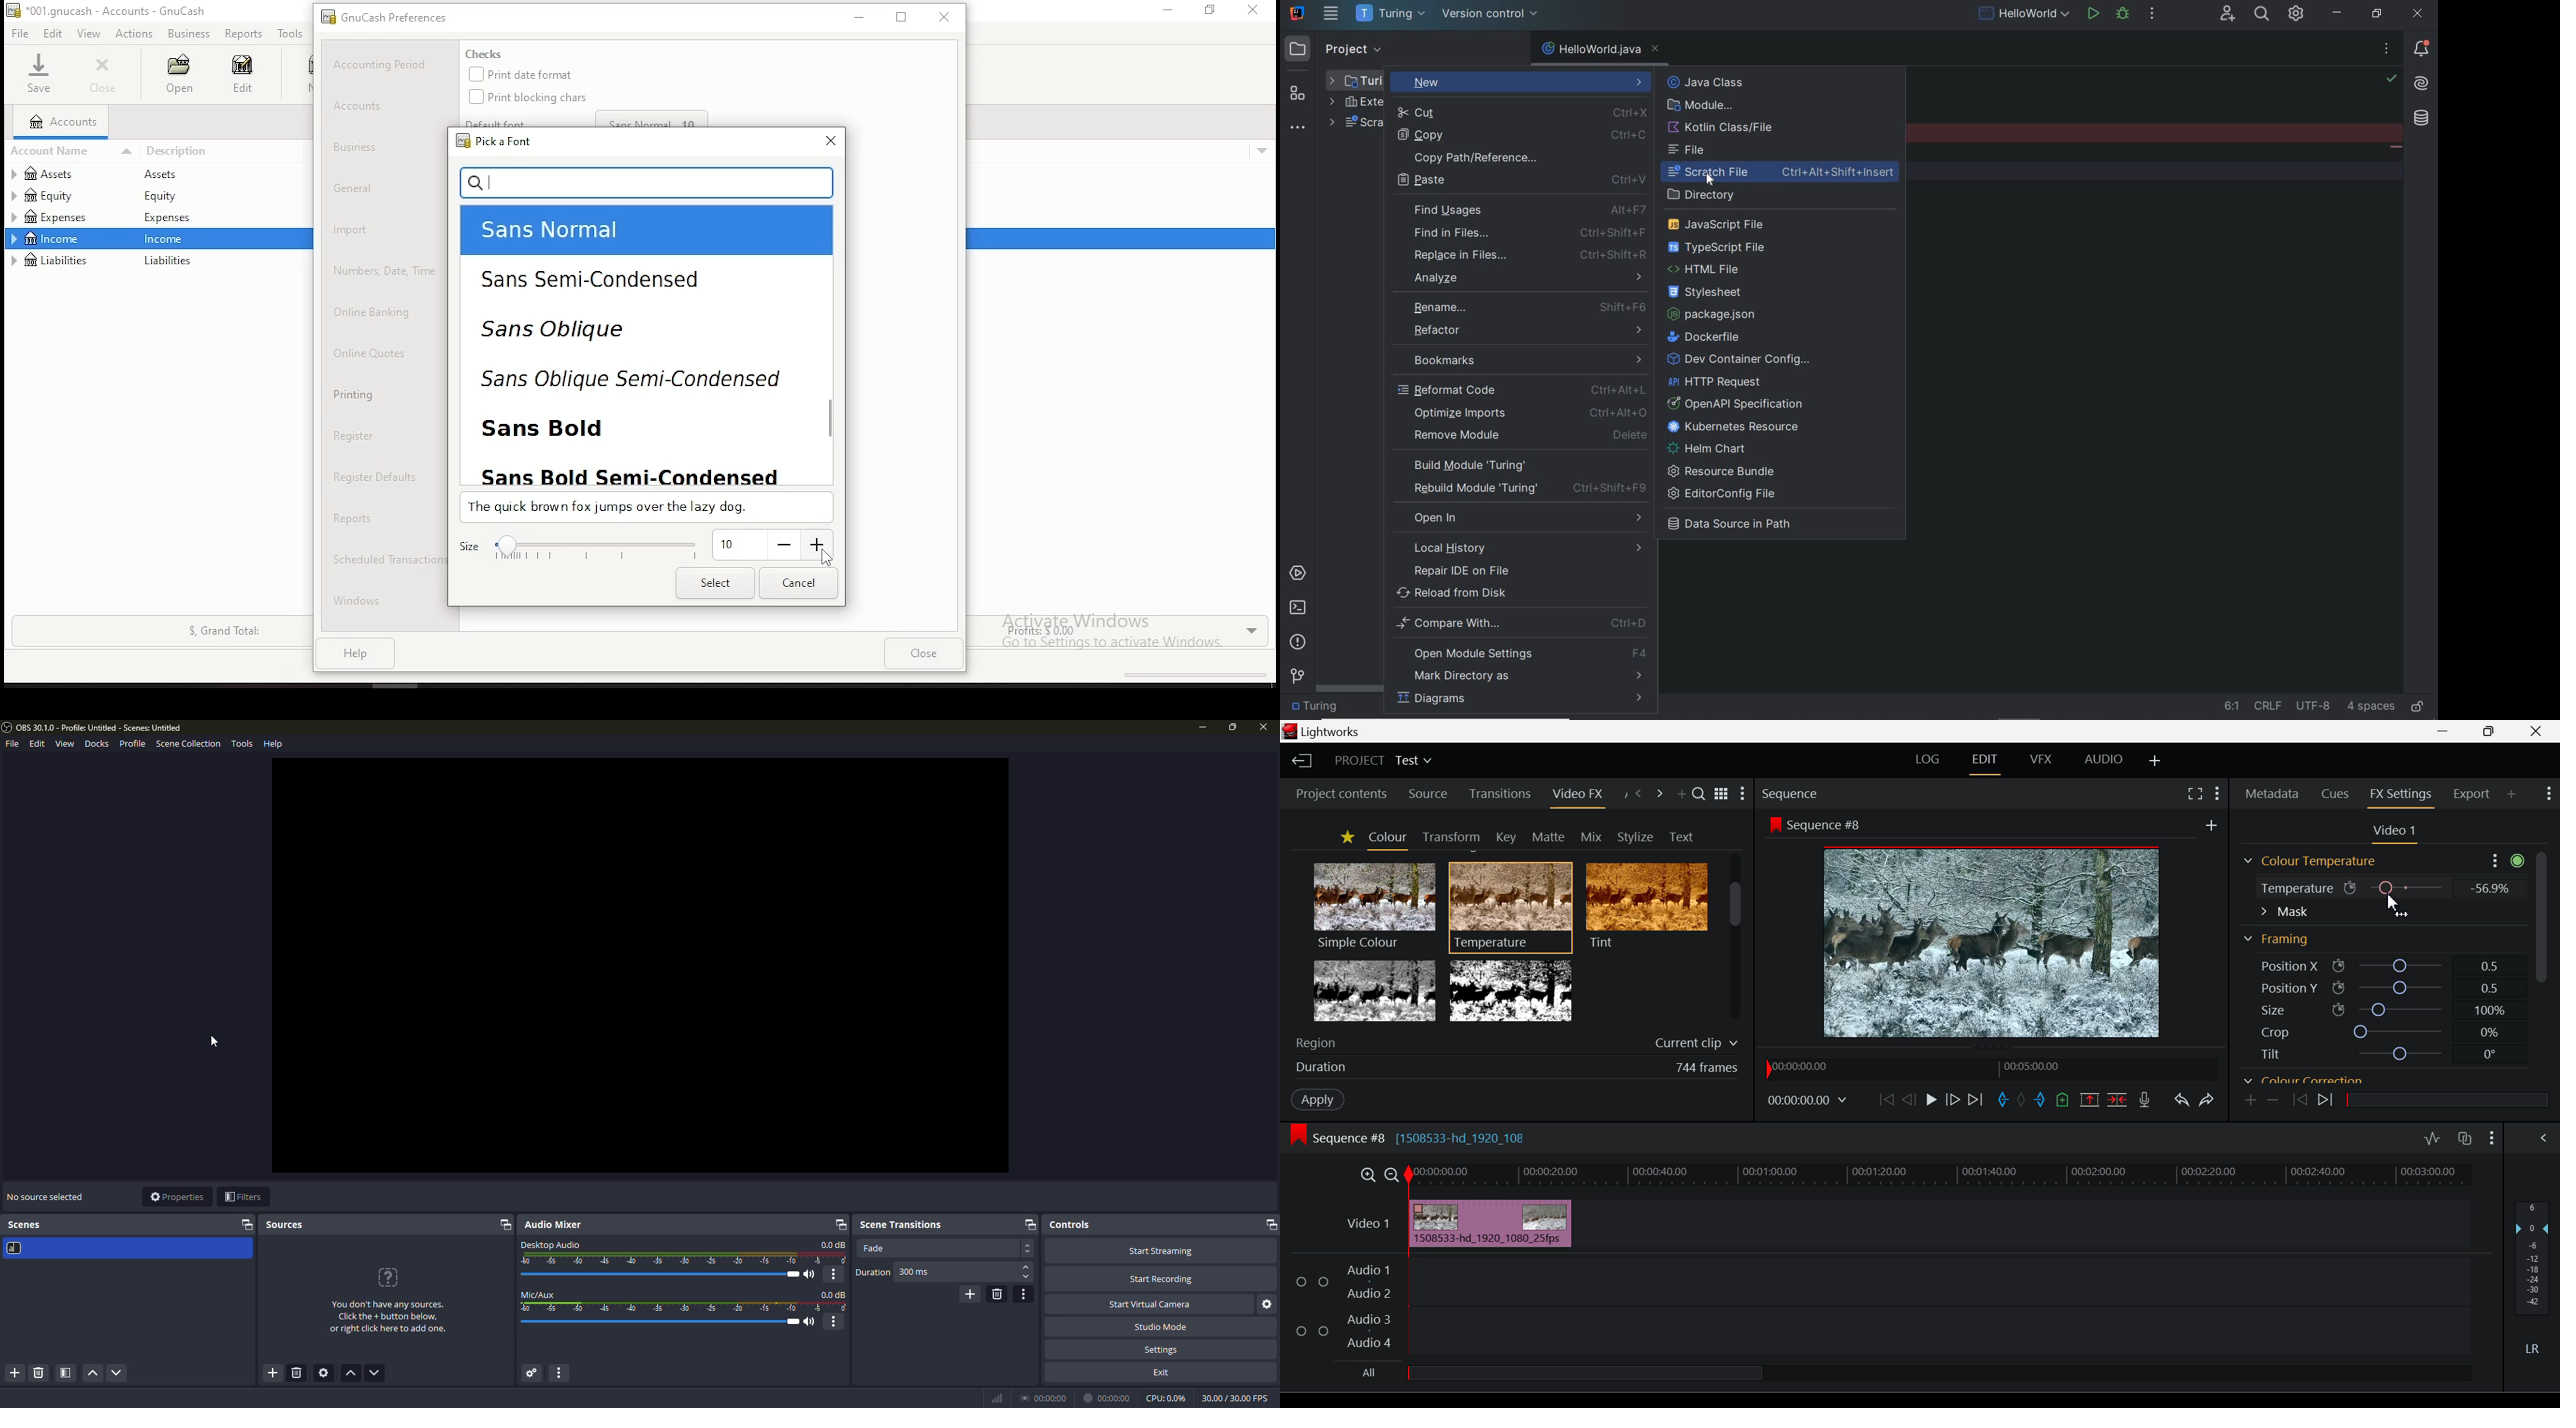 The image size is (2576, 1428). What do you see at coordinates (563, 1373) in the screenshot?
I see `audio mixer menu` at bounding box center [563, 1373].